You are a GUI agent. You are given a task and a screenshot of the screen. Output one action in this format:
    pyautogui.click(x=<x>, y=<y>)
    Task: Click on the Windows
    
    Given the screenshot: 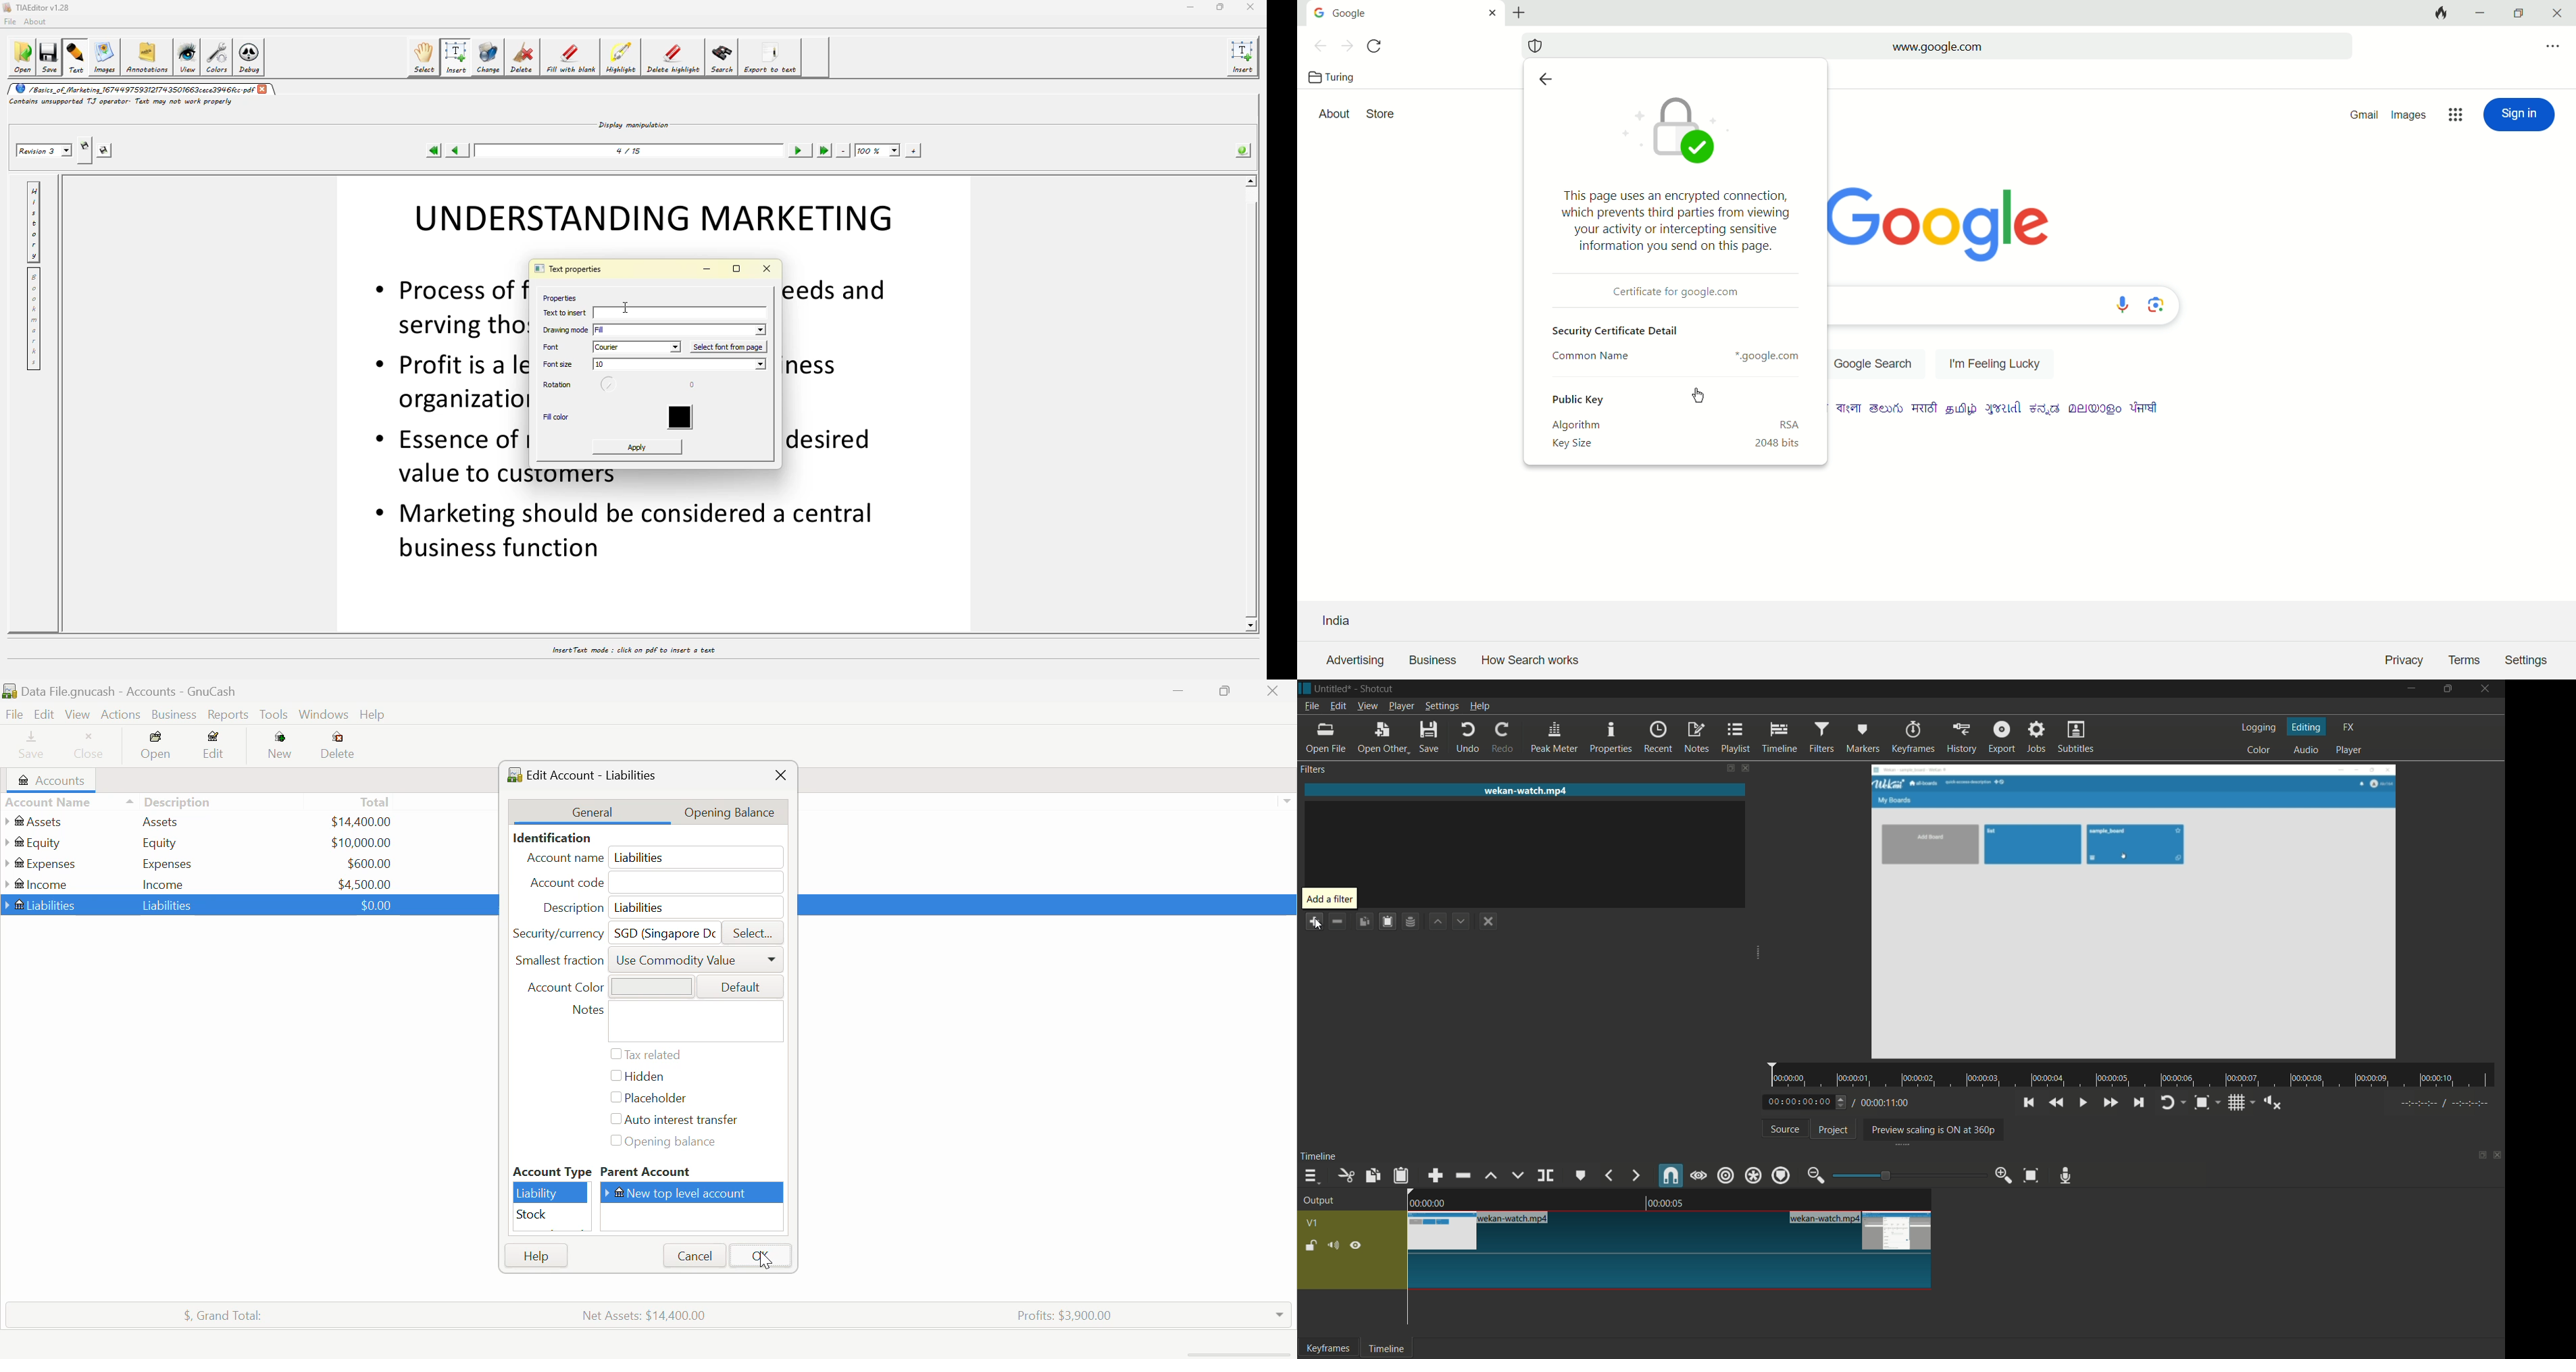 What is the action you would take?
    pyautogui.click(x=324, y=716)
    